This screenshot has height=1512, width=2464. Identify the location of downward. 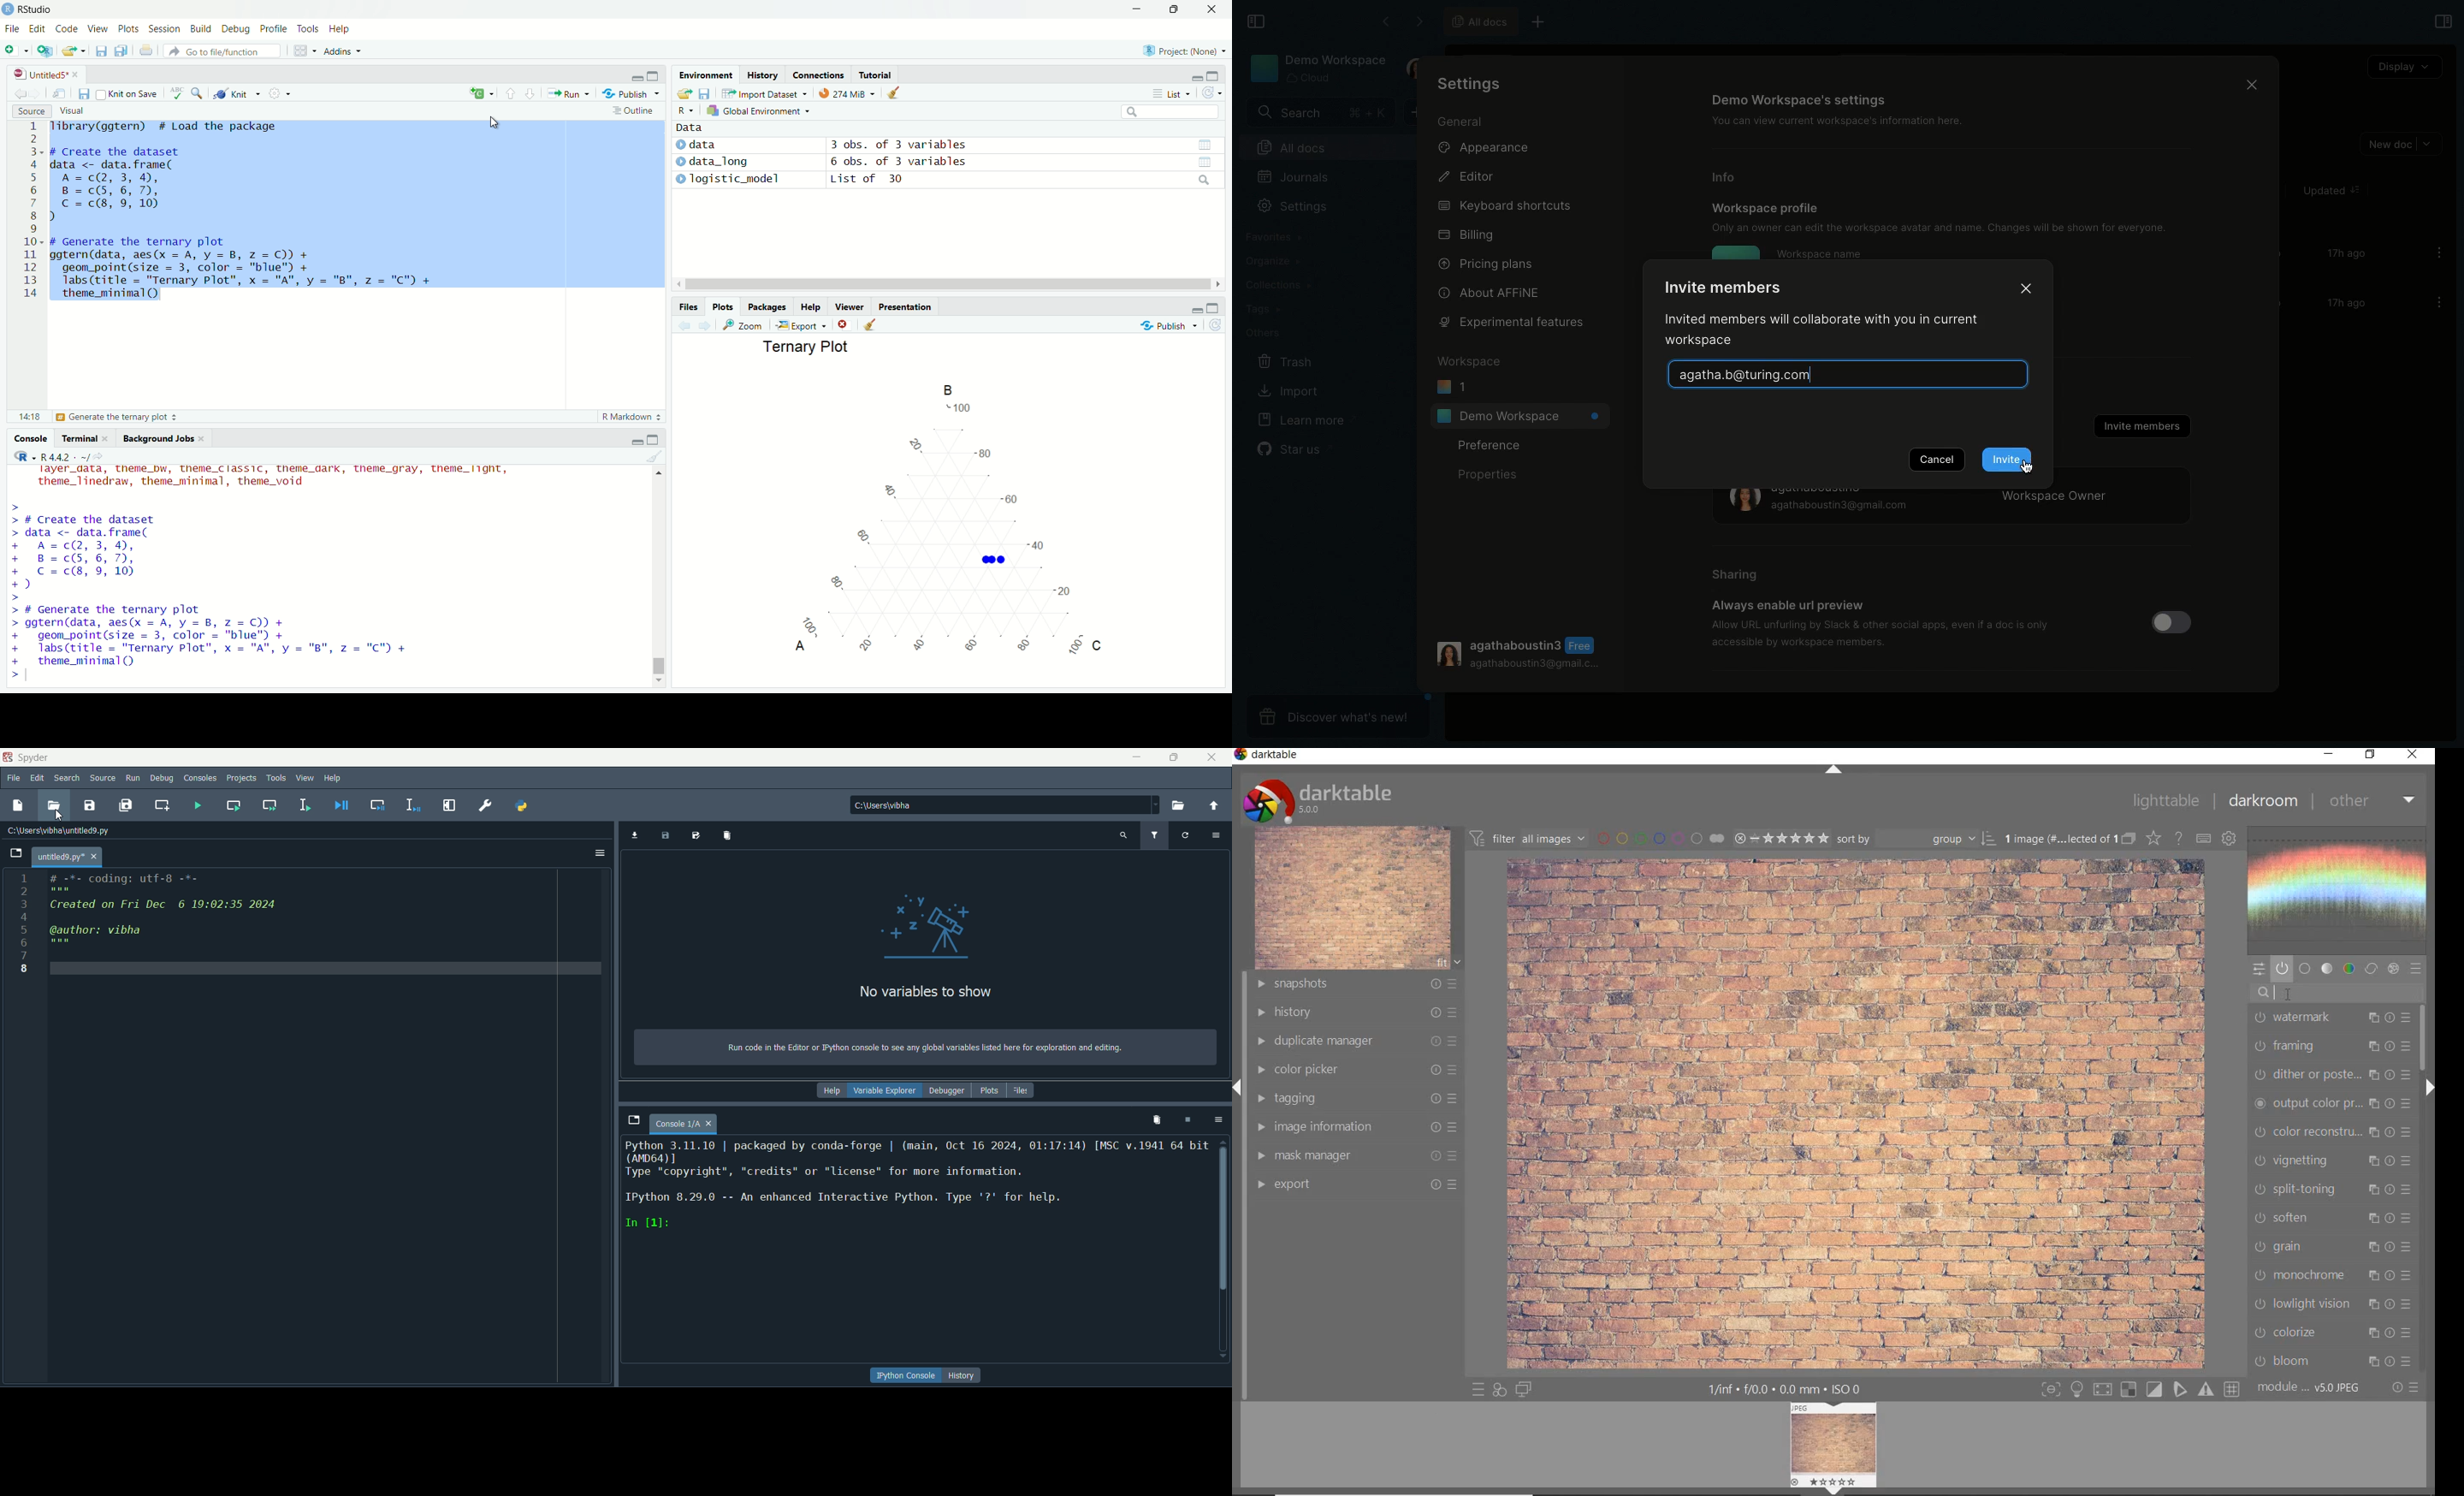
(532, 94).